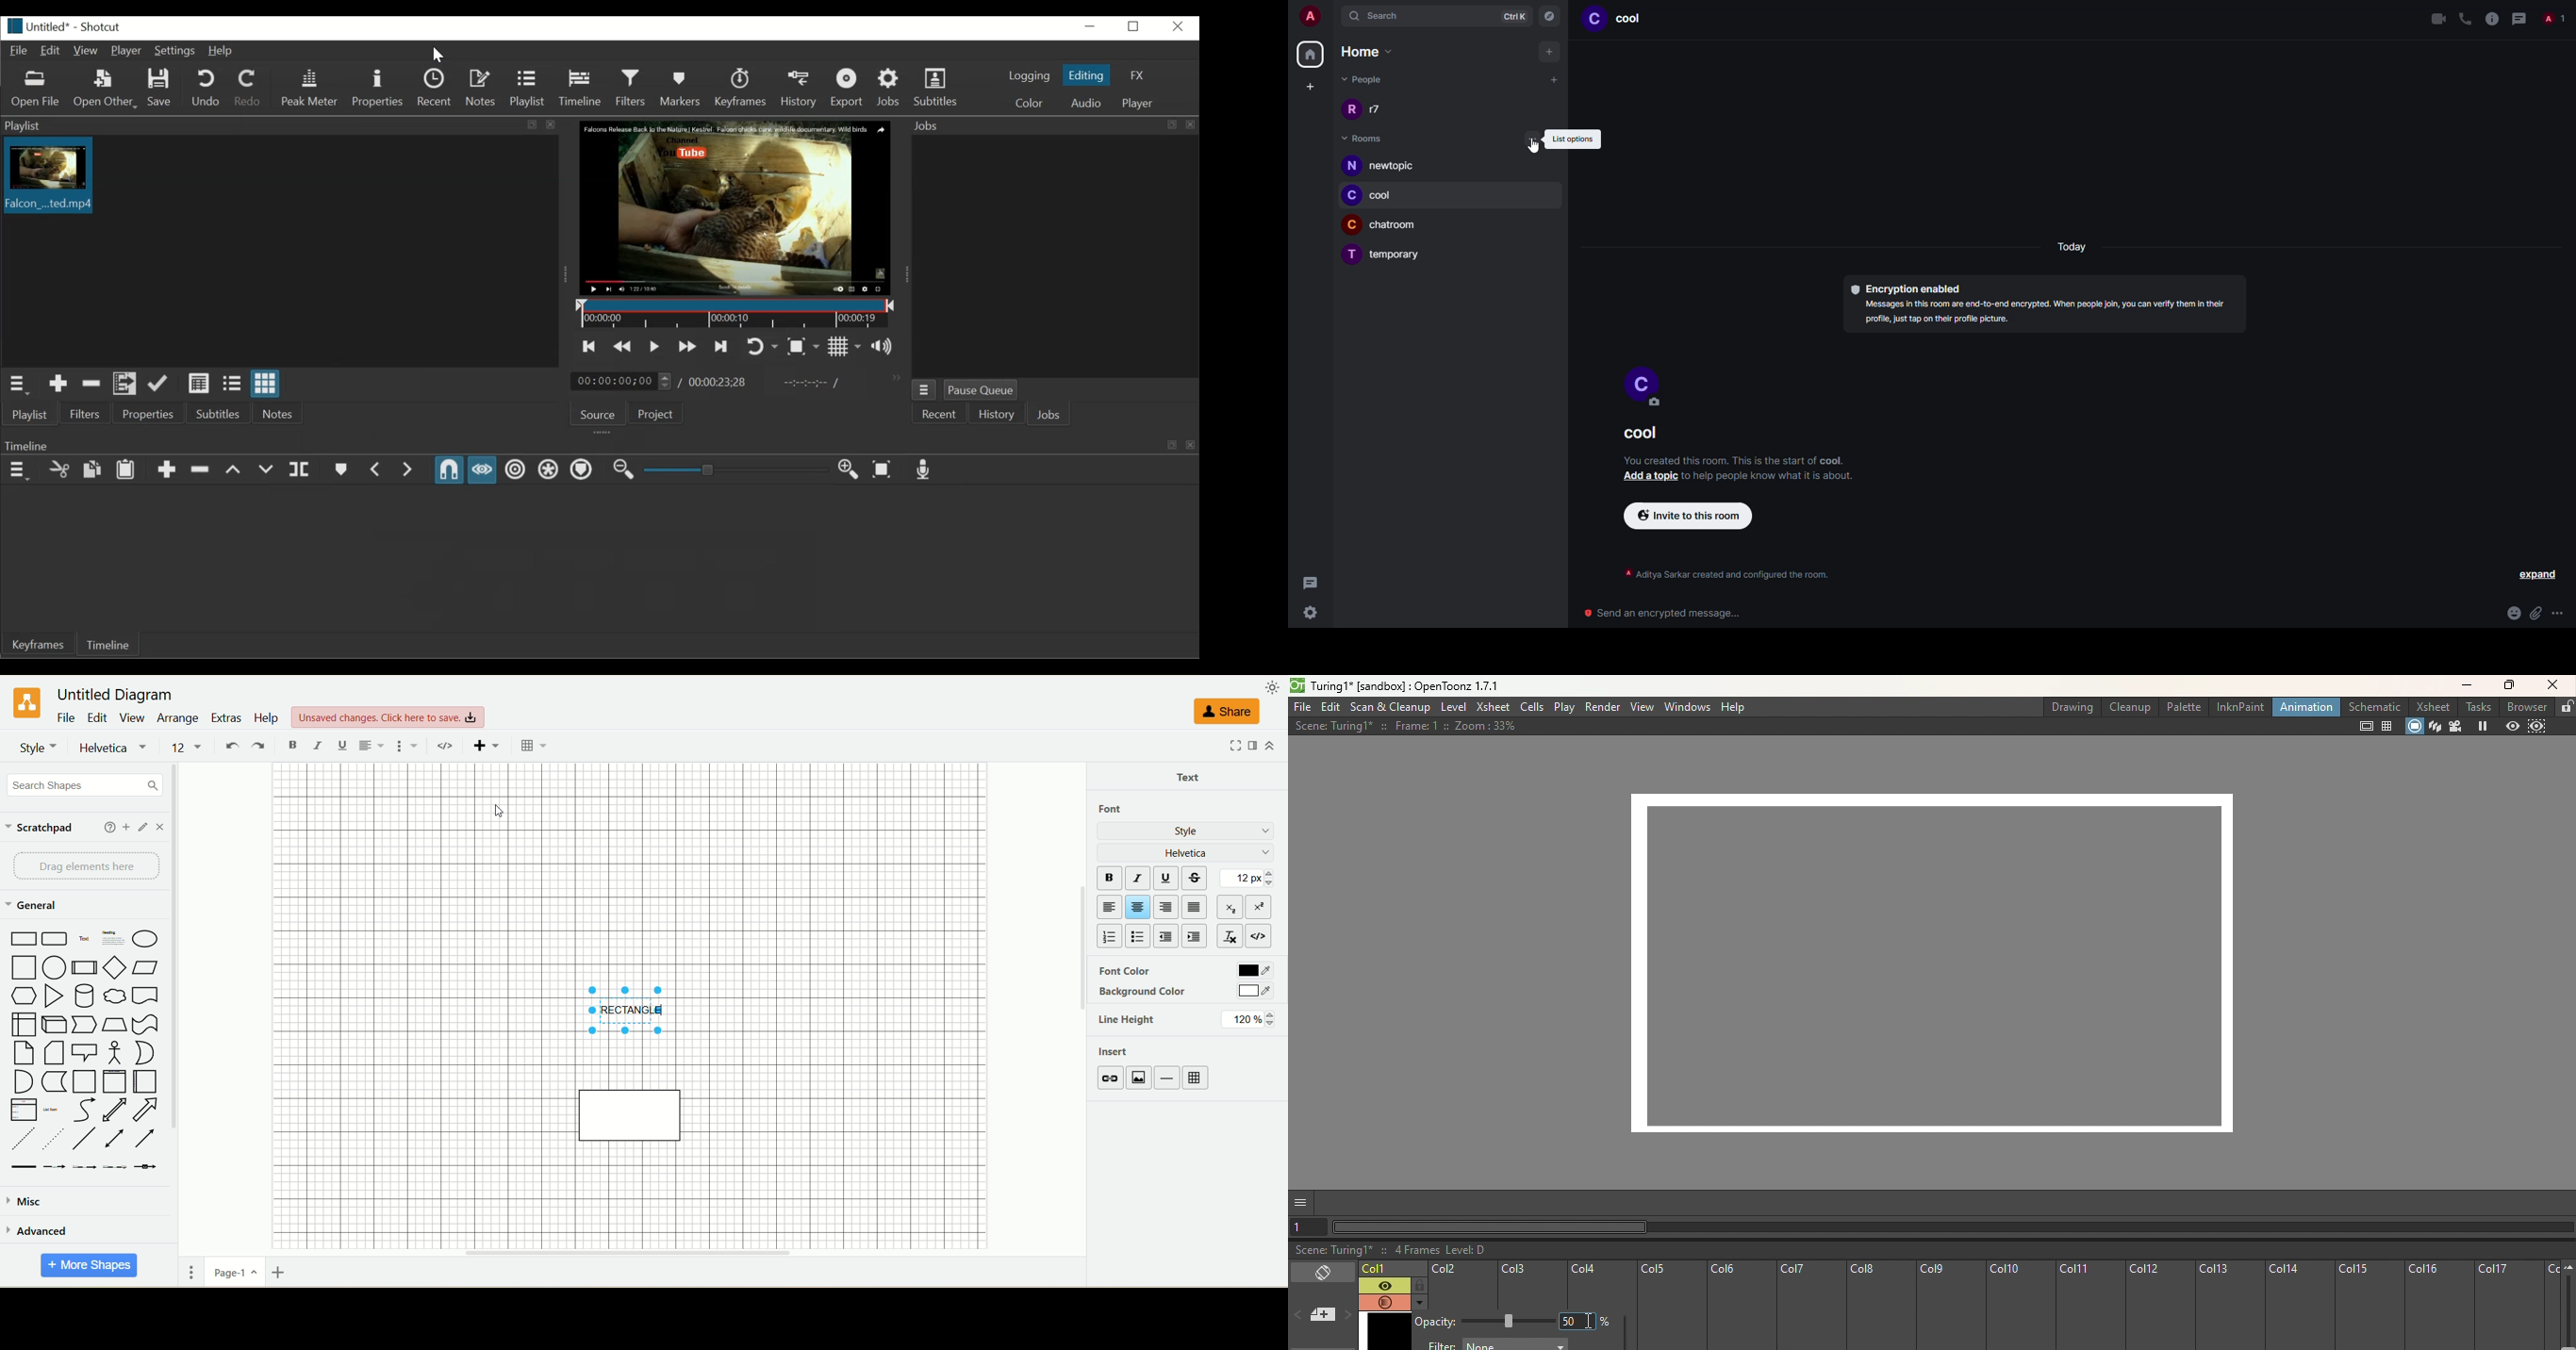 The image size is (2576, 1372). Describe the element at coordinates (1197, 1077) in the screenshot. I see `table` at that location.